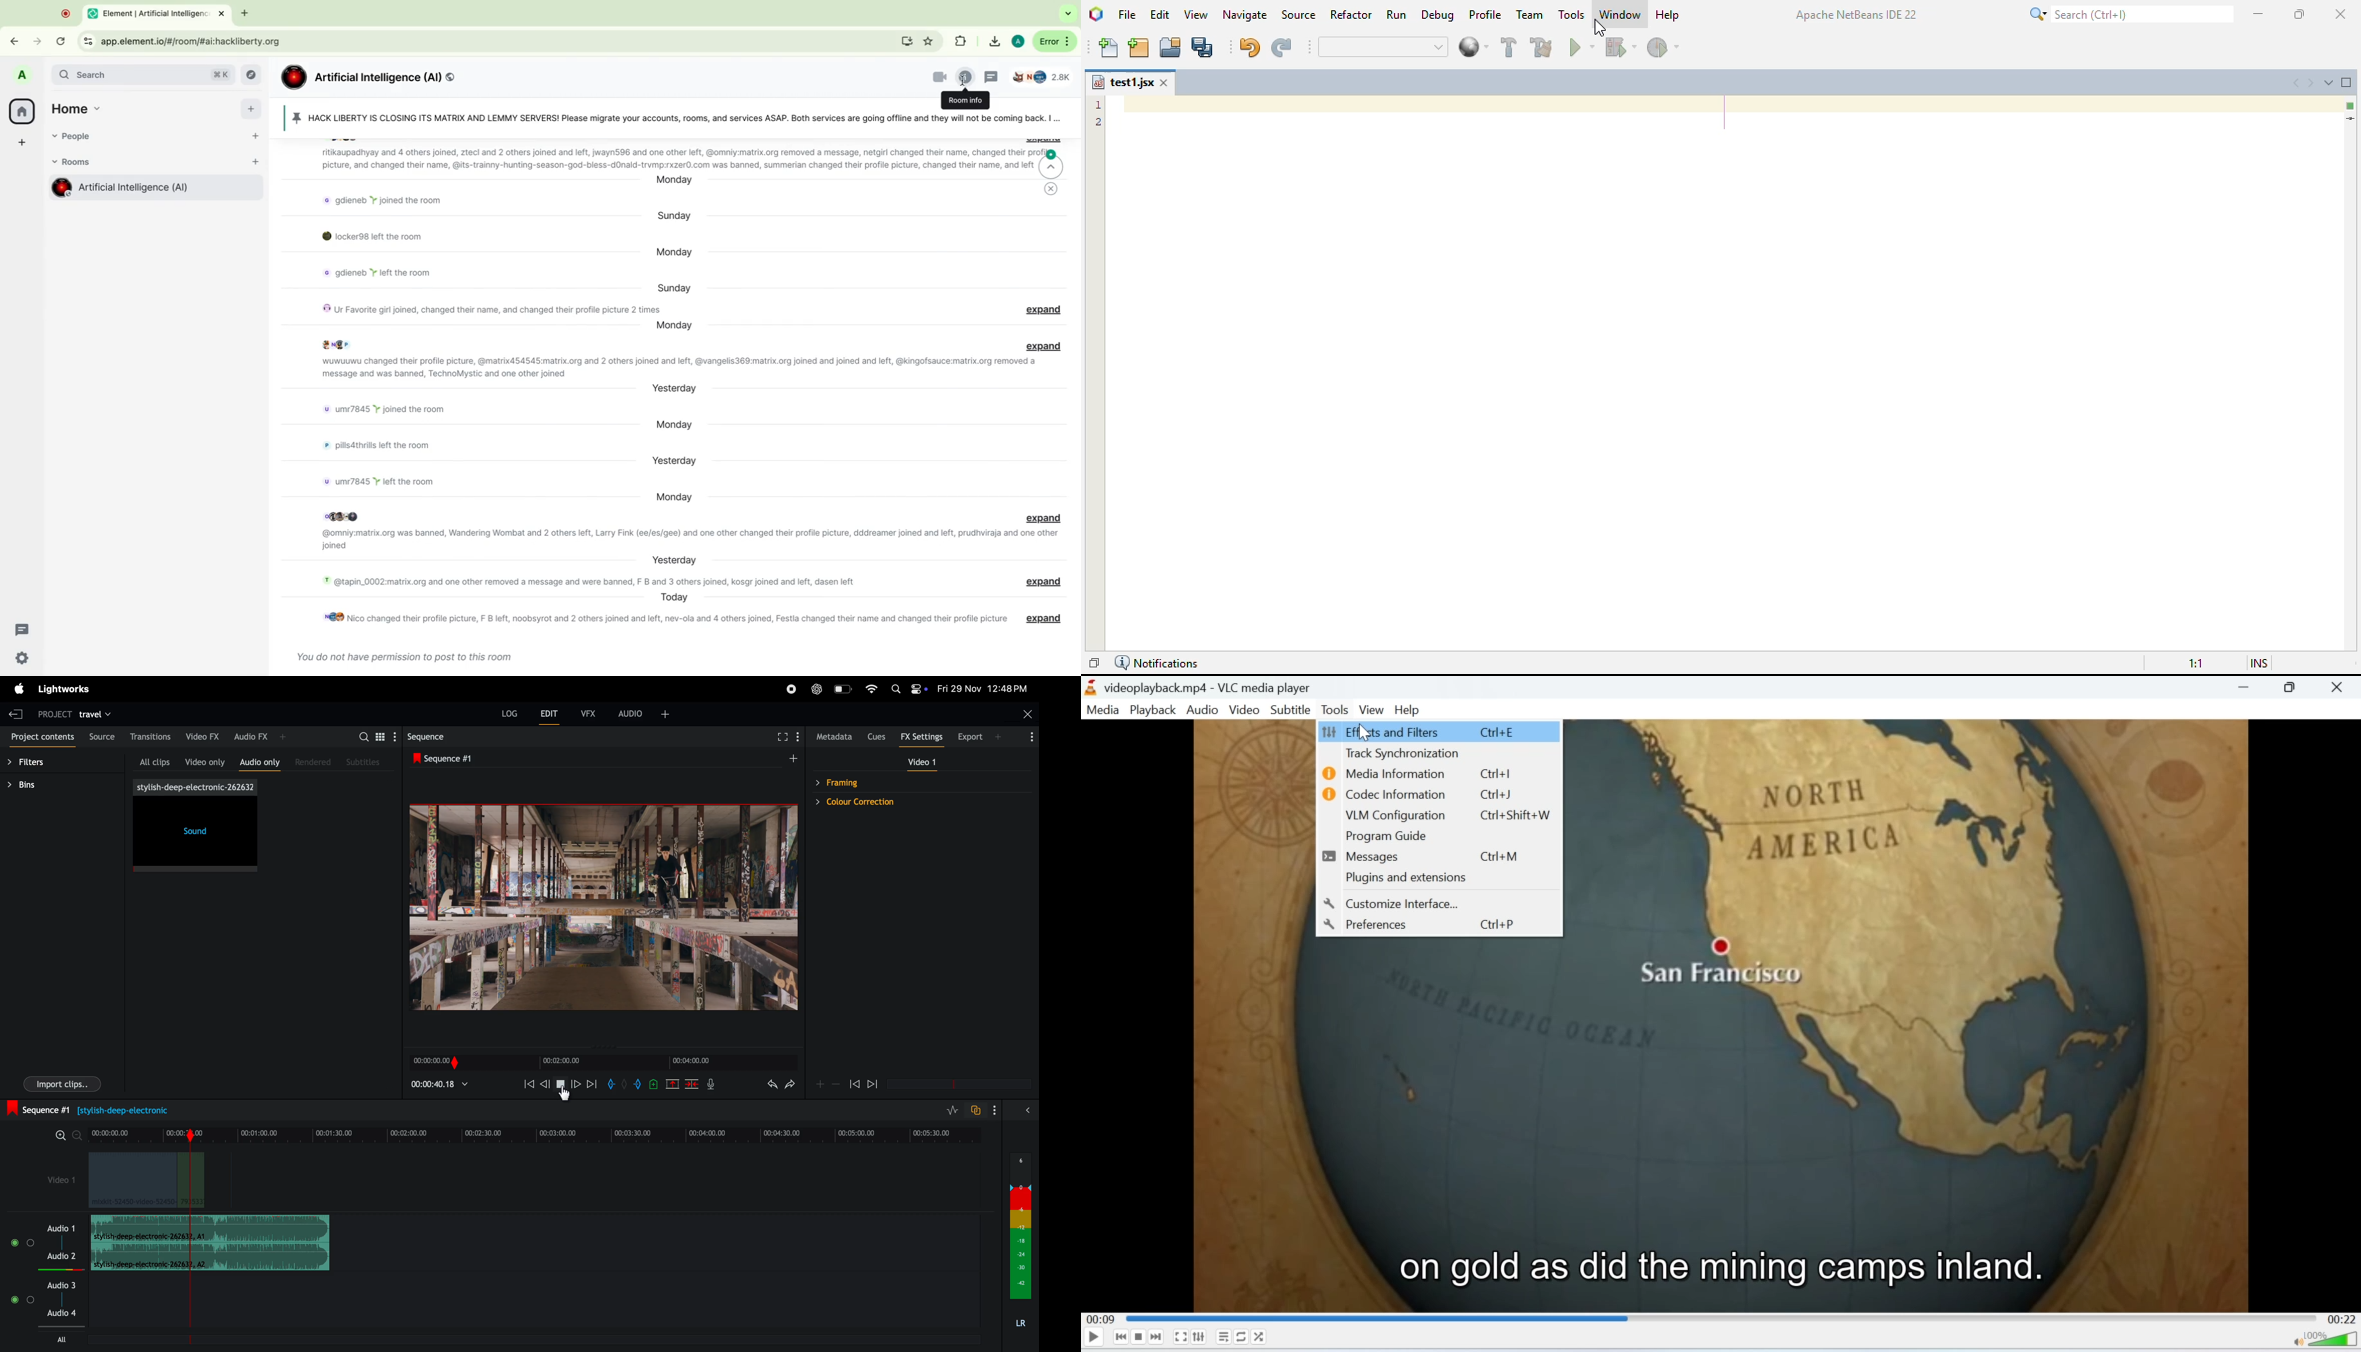 The width and height of the screenshot is (2380, 1372). What do you see at coordinates (1290, 711) in the screenshot?
I see `Subtitle` at bounding box center [1290, 711].